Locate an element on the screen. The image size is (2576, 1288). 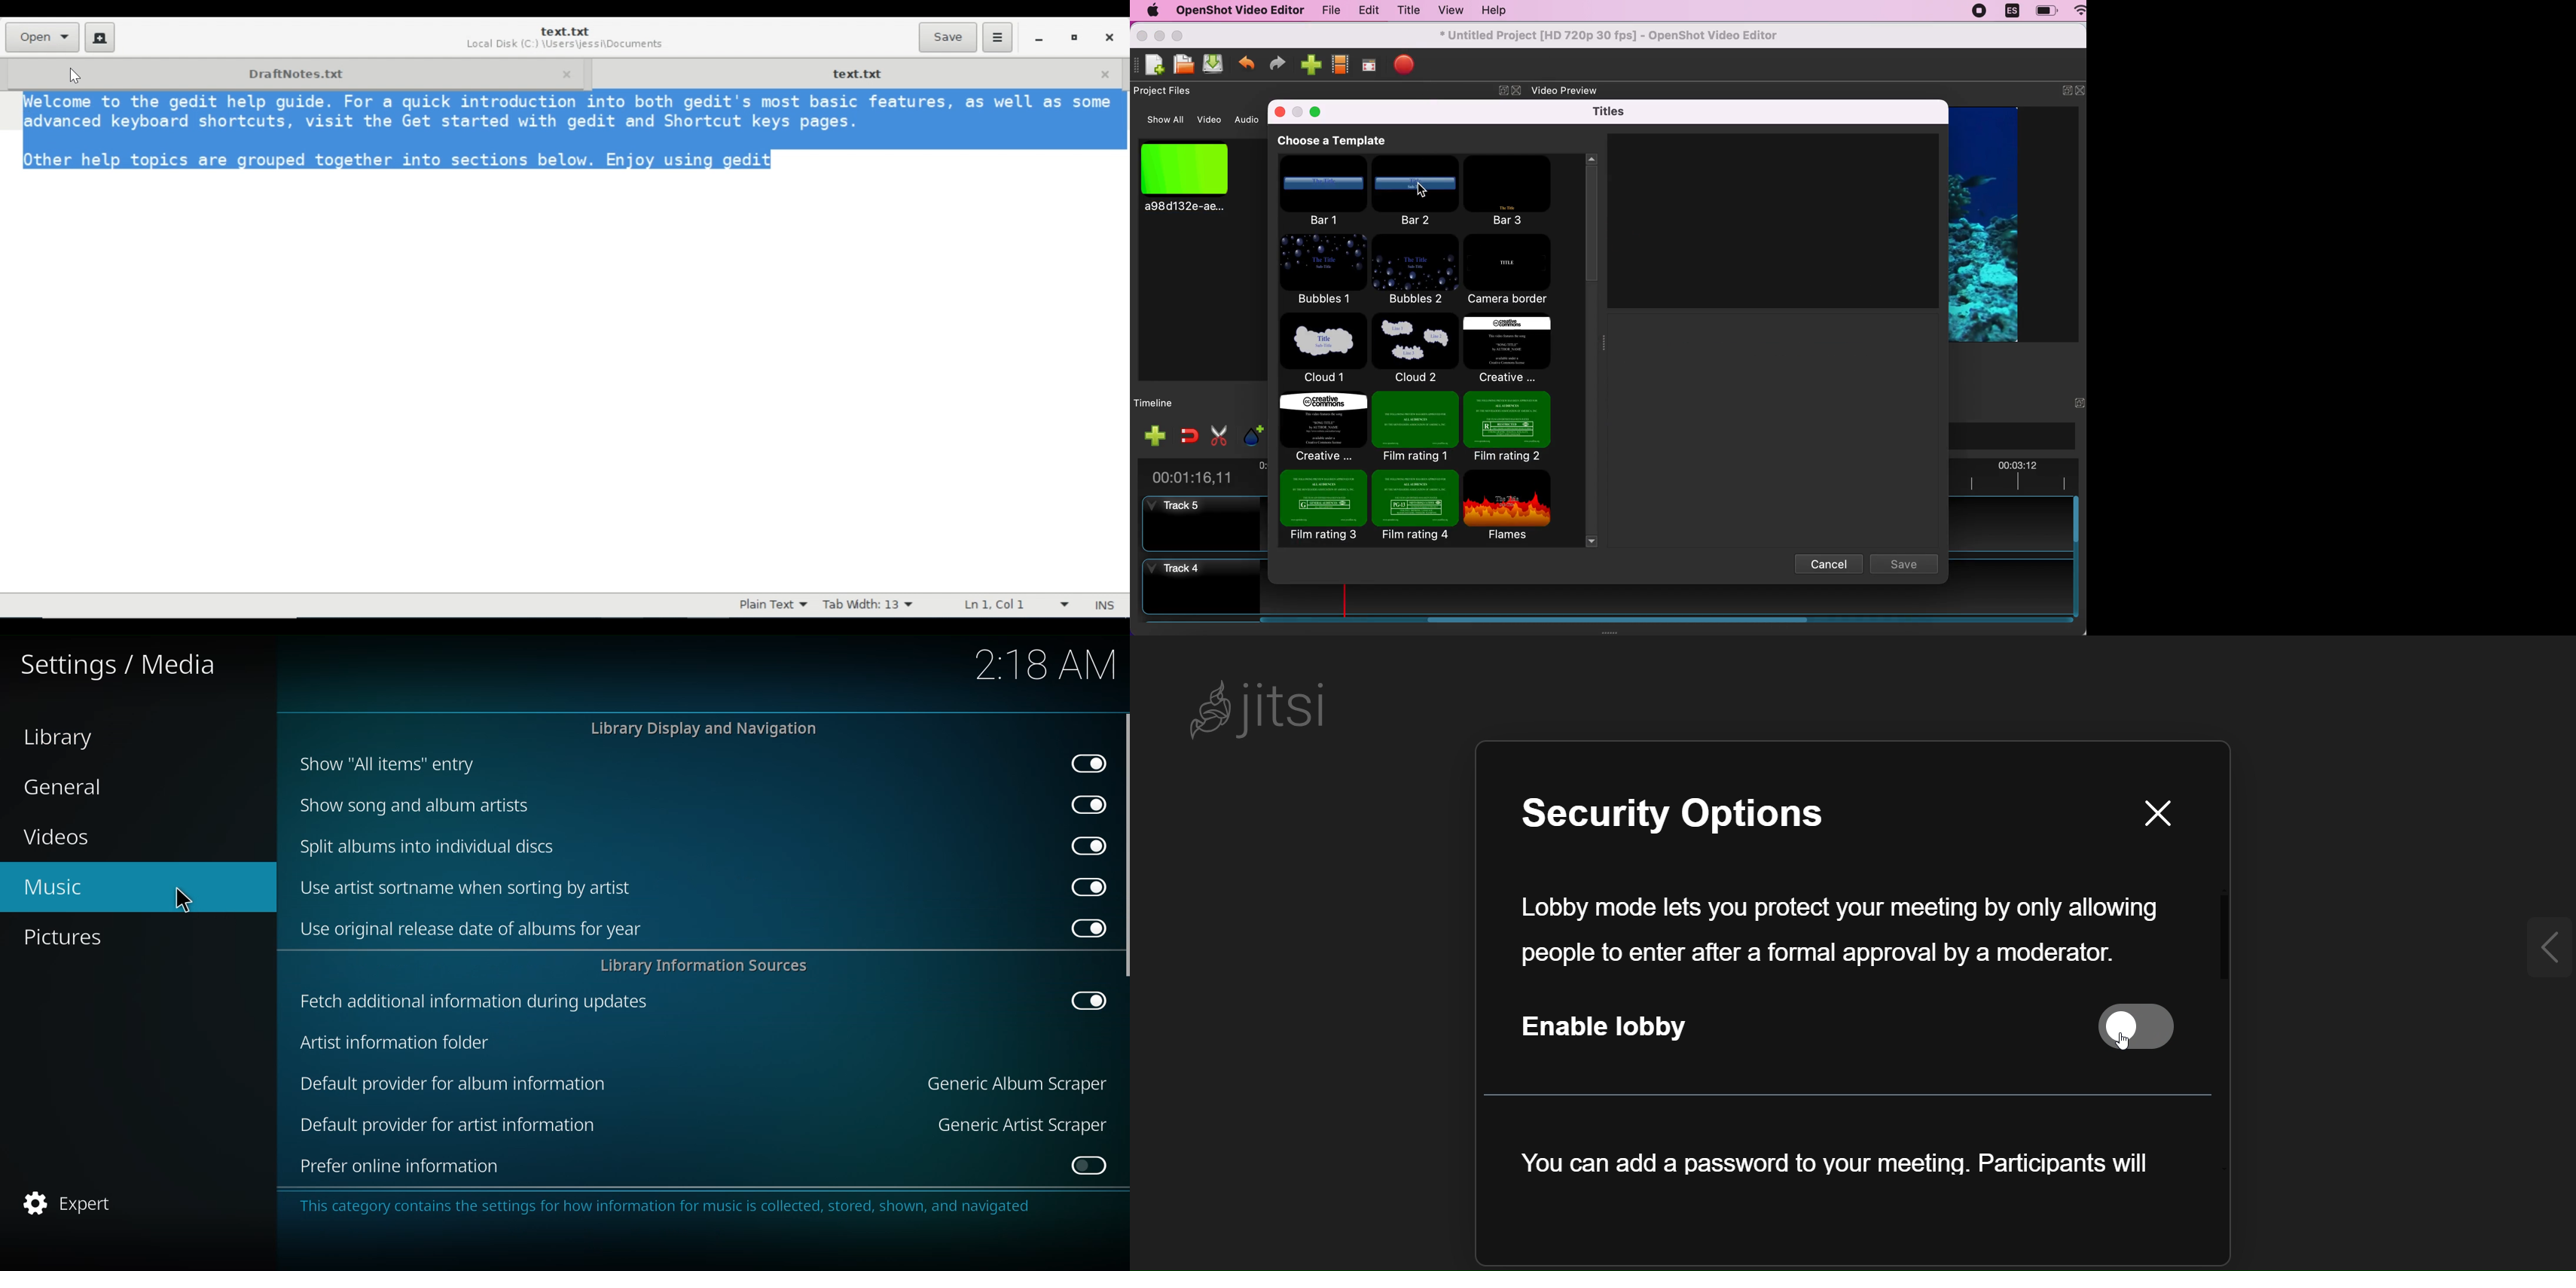
titles empty is located at coordinates (1774, 217).